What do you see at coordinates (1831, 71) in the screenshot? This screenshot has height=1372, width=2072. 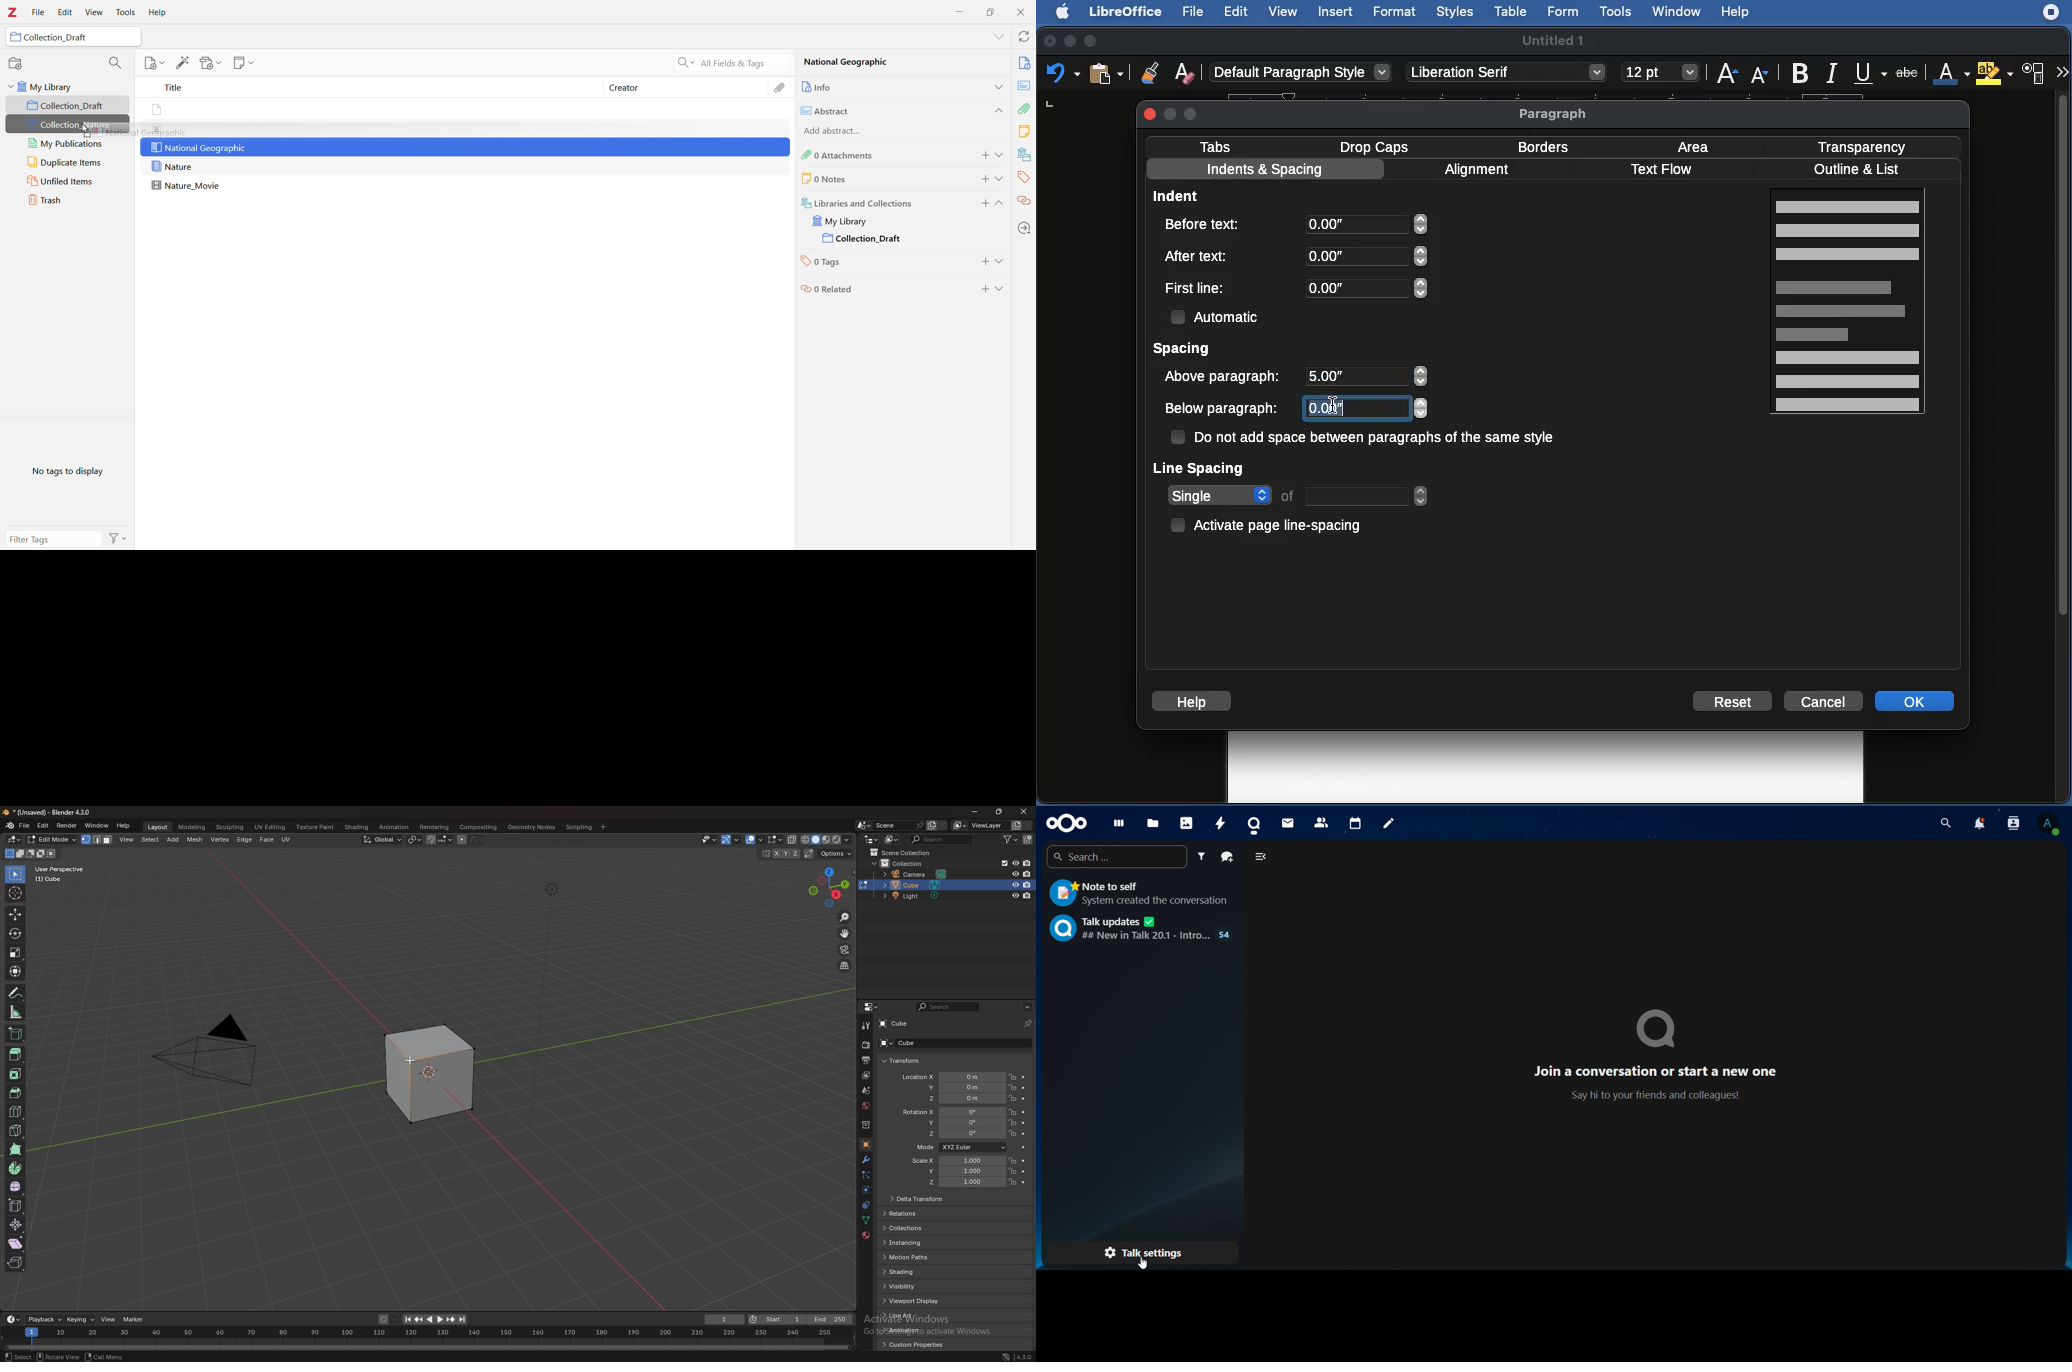 I see `italic` at bounding box center [1831, 71].